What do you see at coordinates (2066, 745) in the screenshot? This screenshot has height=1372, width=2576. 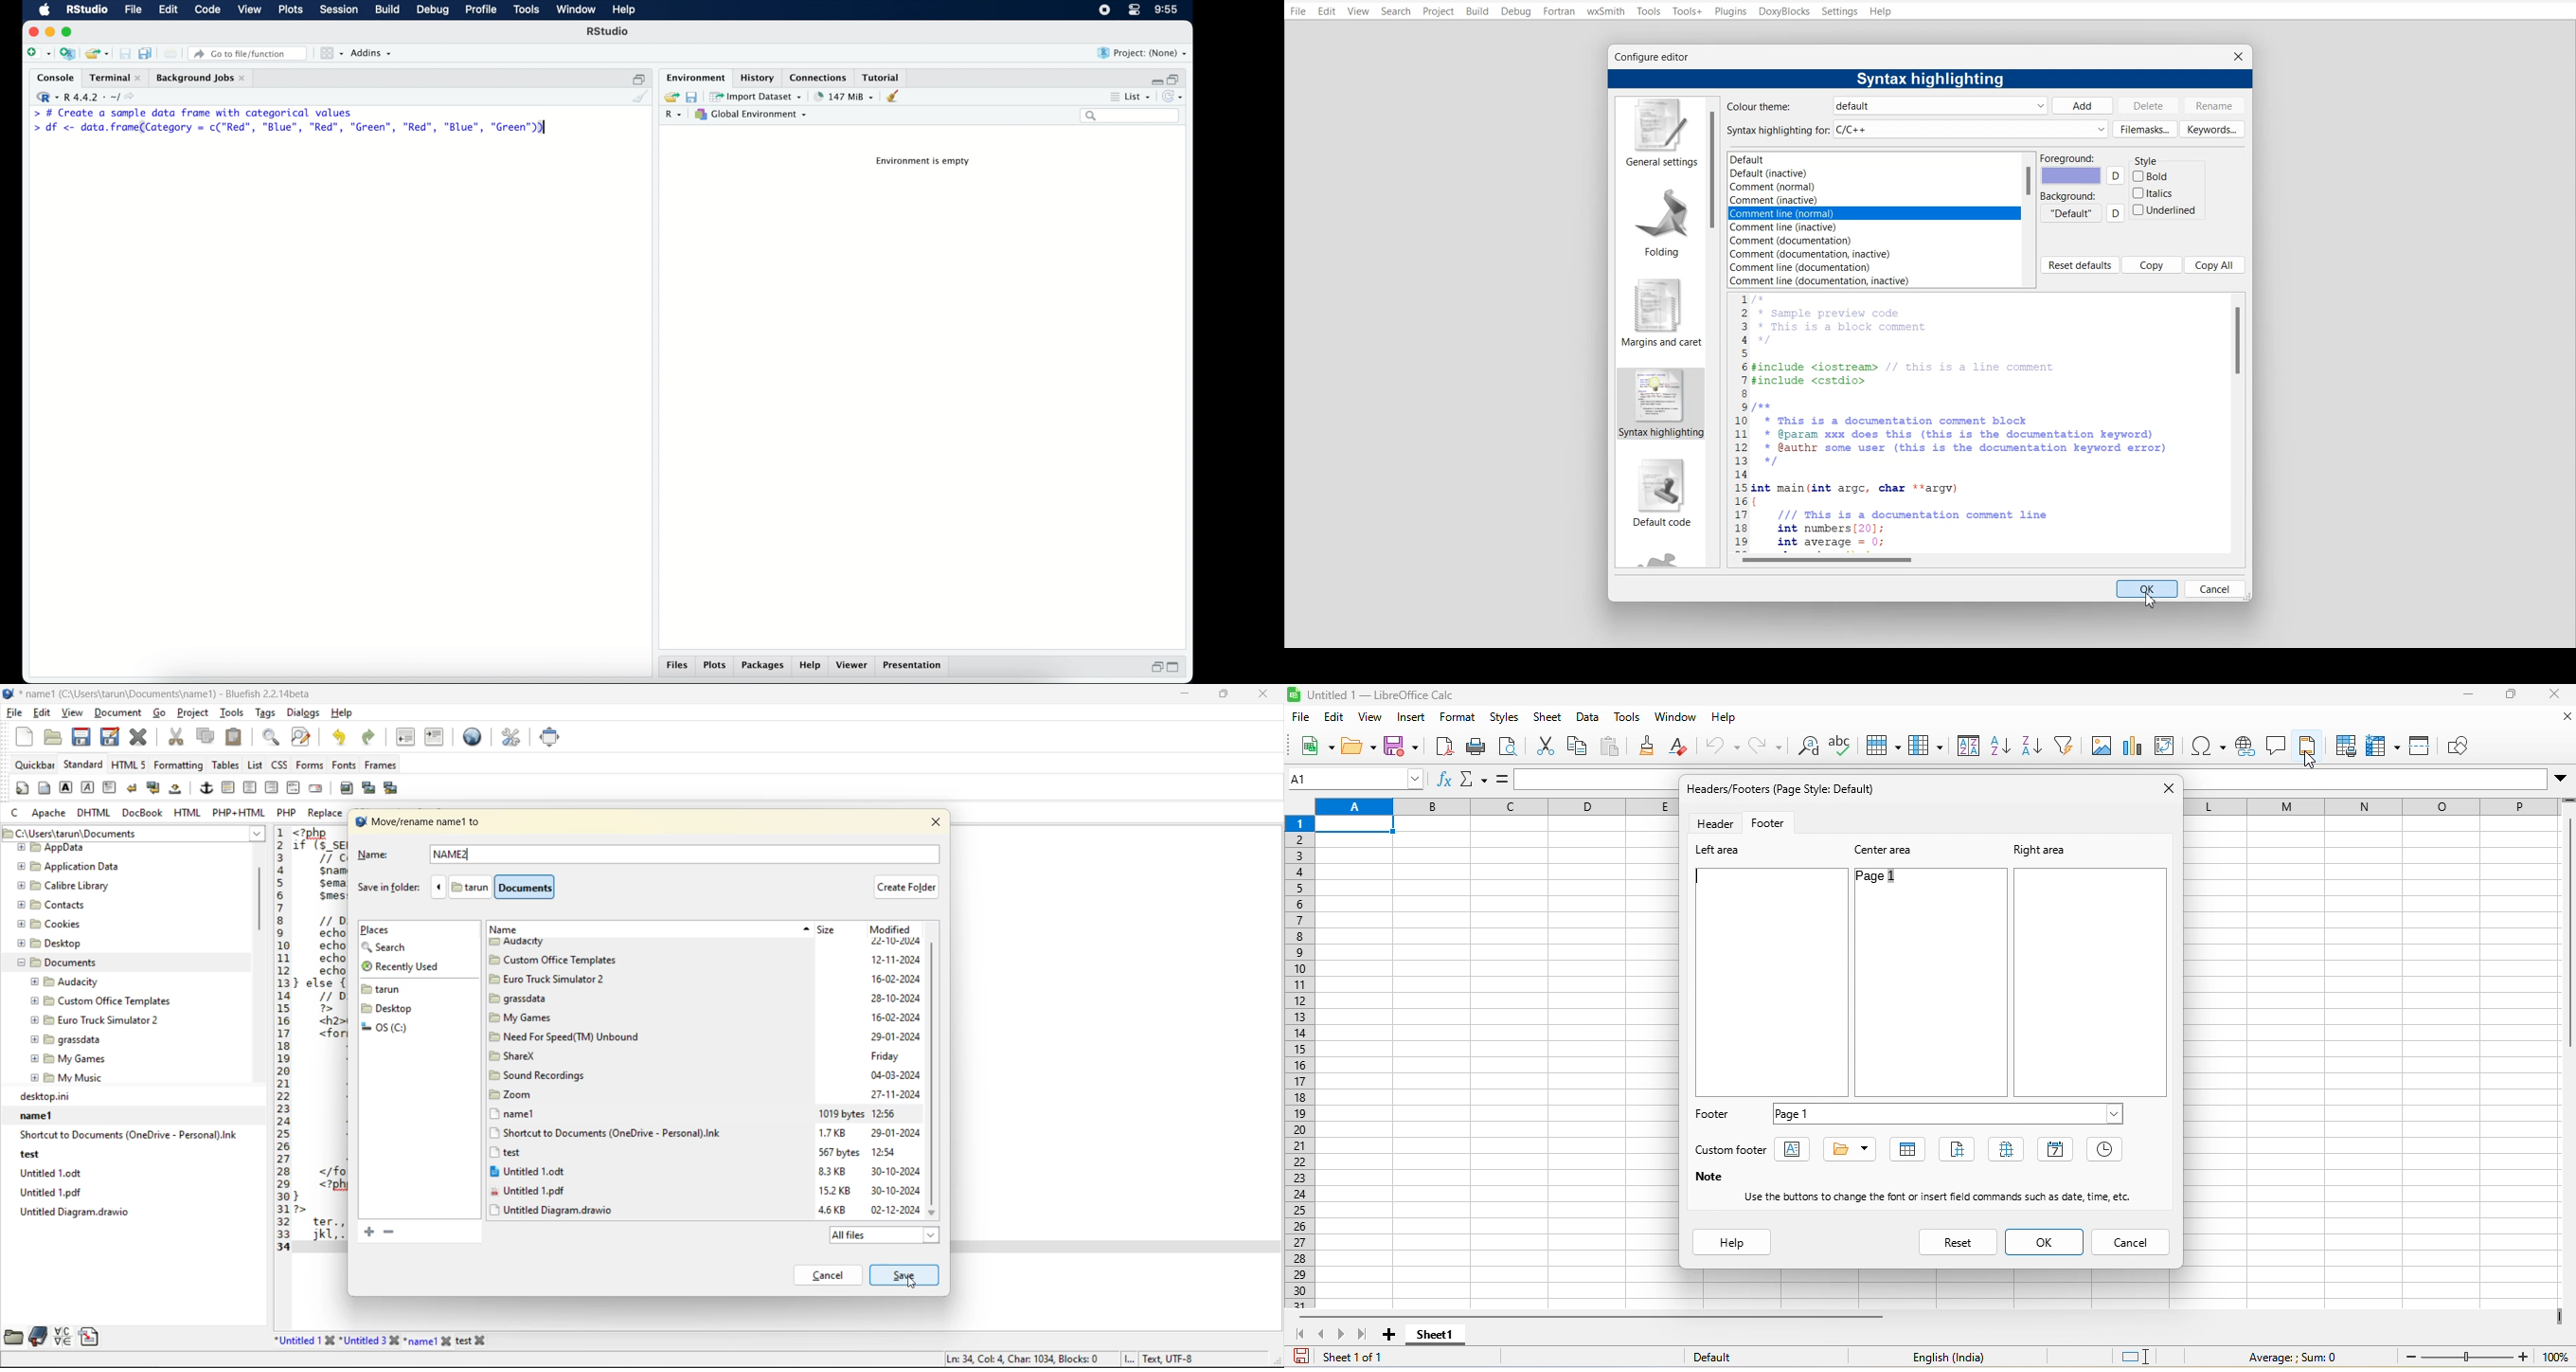 I see `auto filter` at bounding box center [2066, 745].